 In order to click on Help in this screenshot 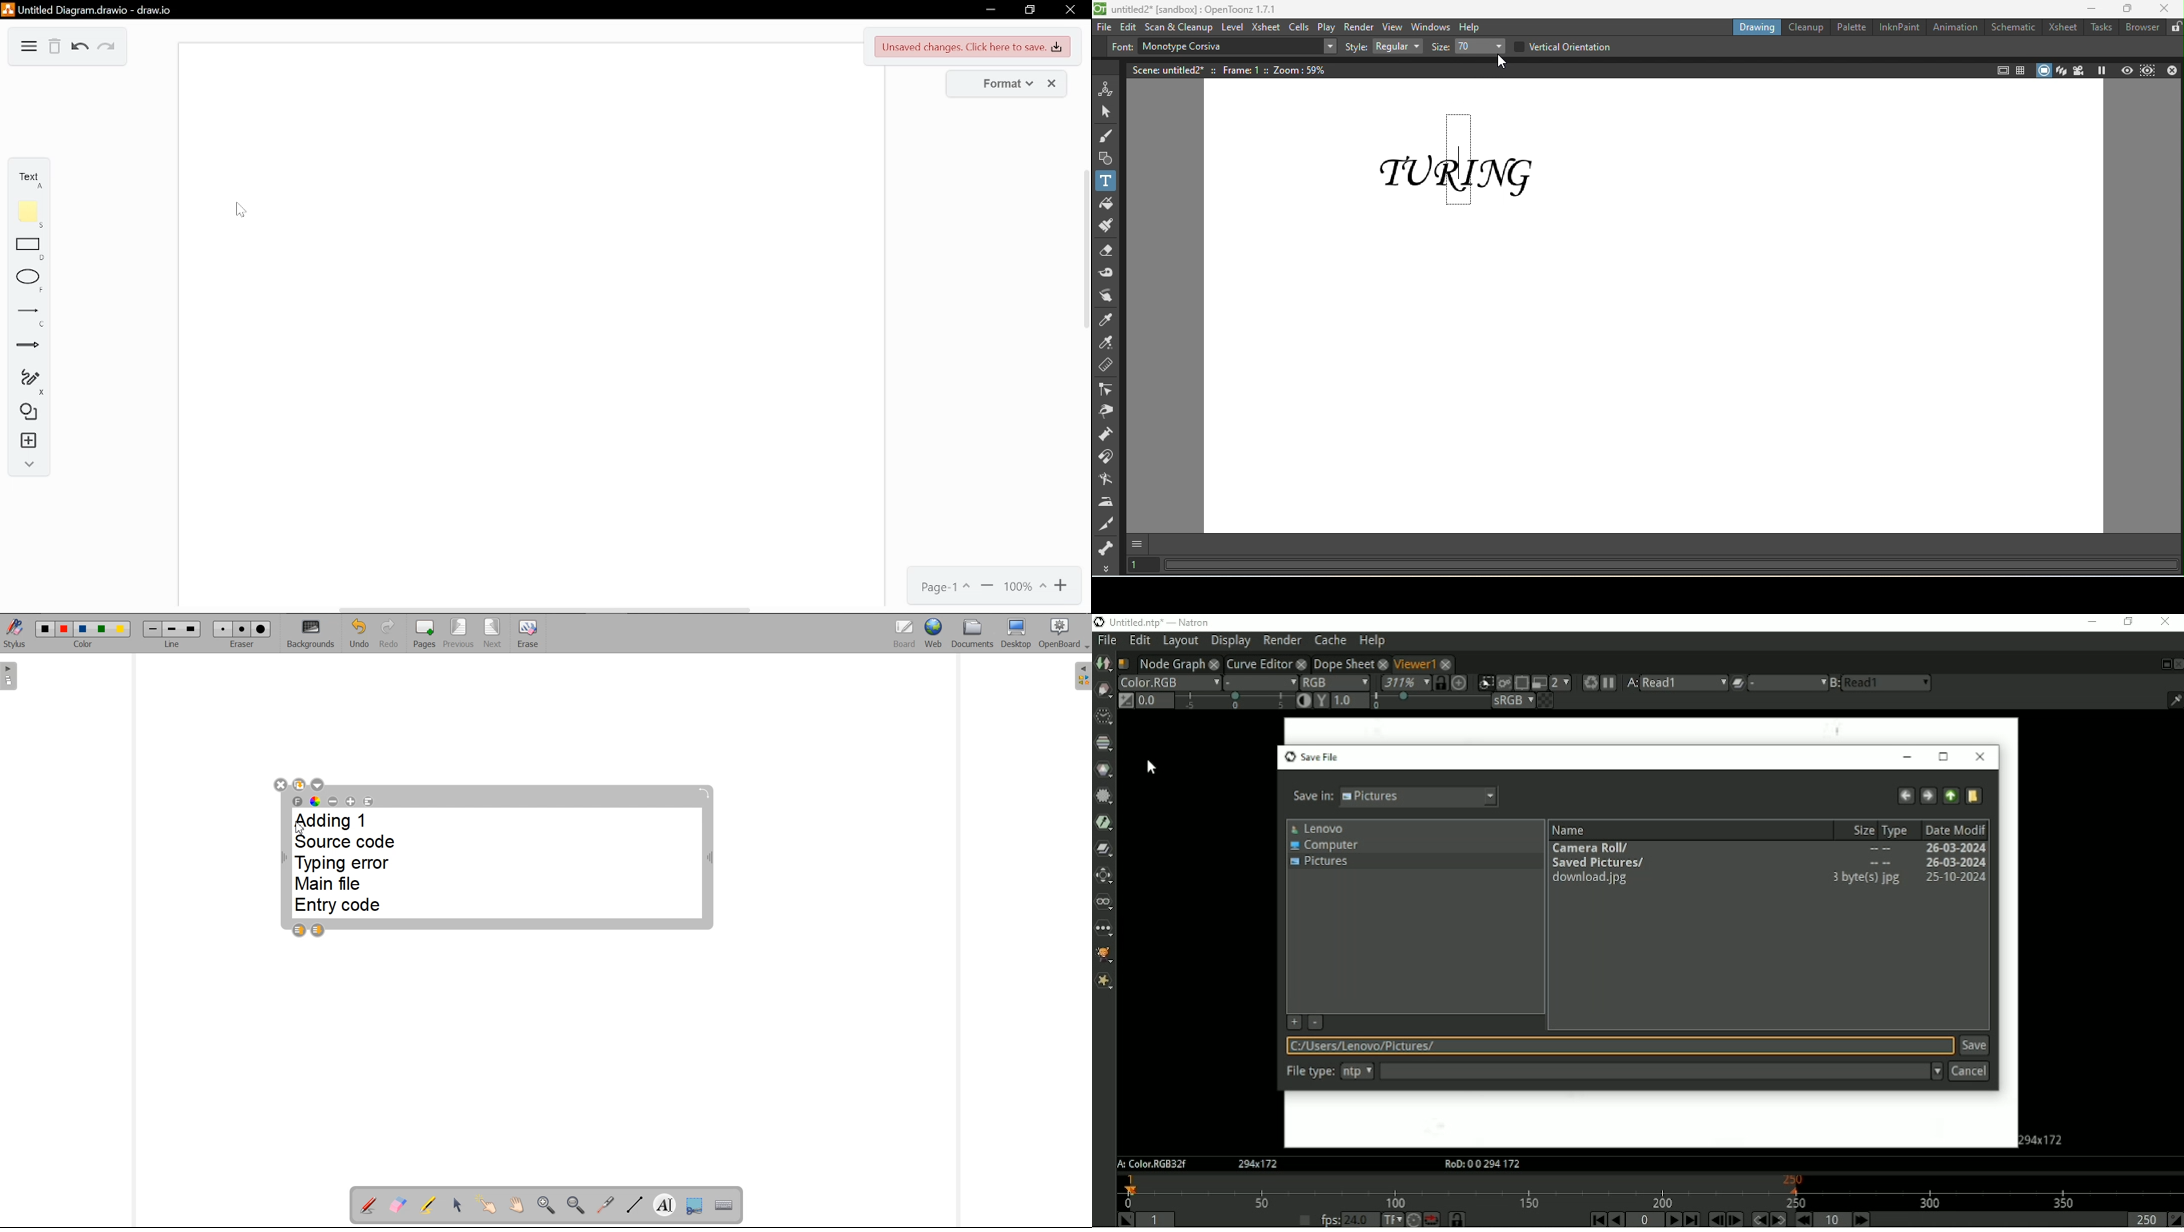, I will do `click(1472, 26)`.